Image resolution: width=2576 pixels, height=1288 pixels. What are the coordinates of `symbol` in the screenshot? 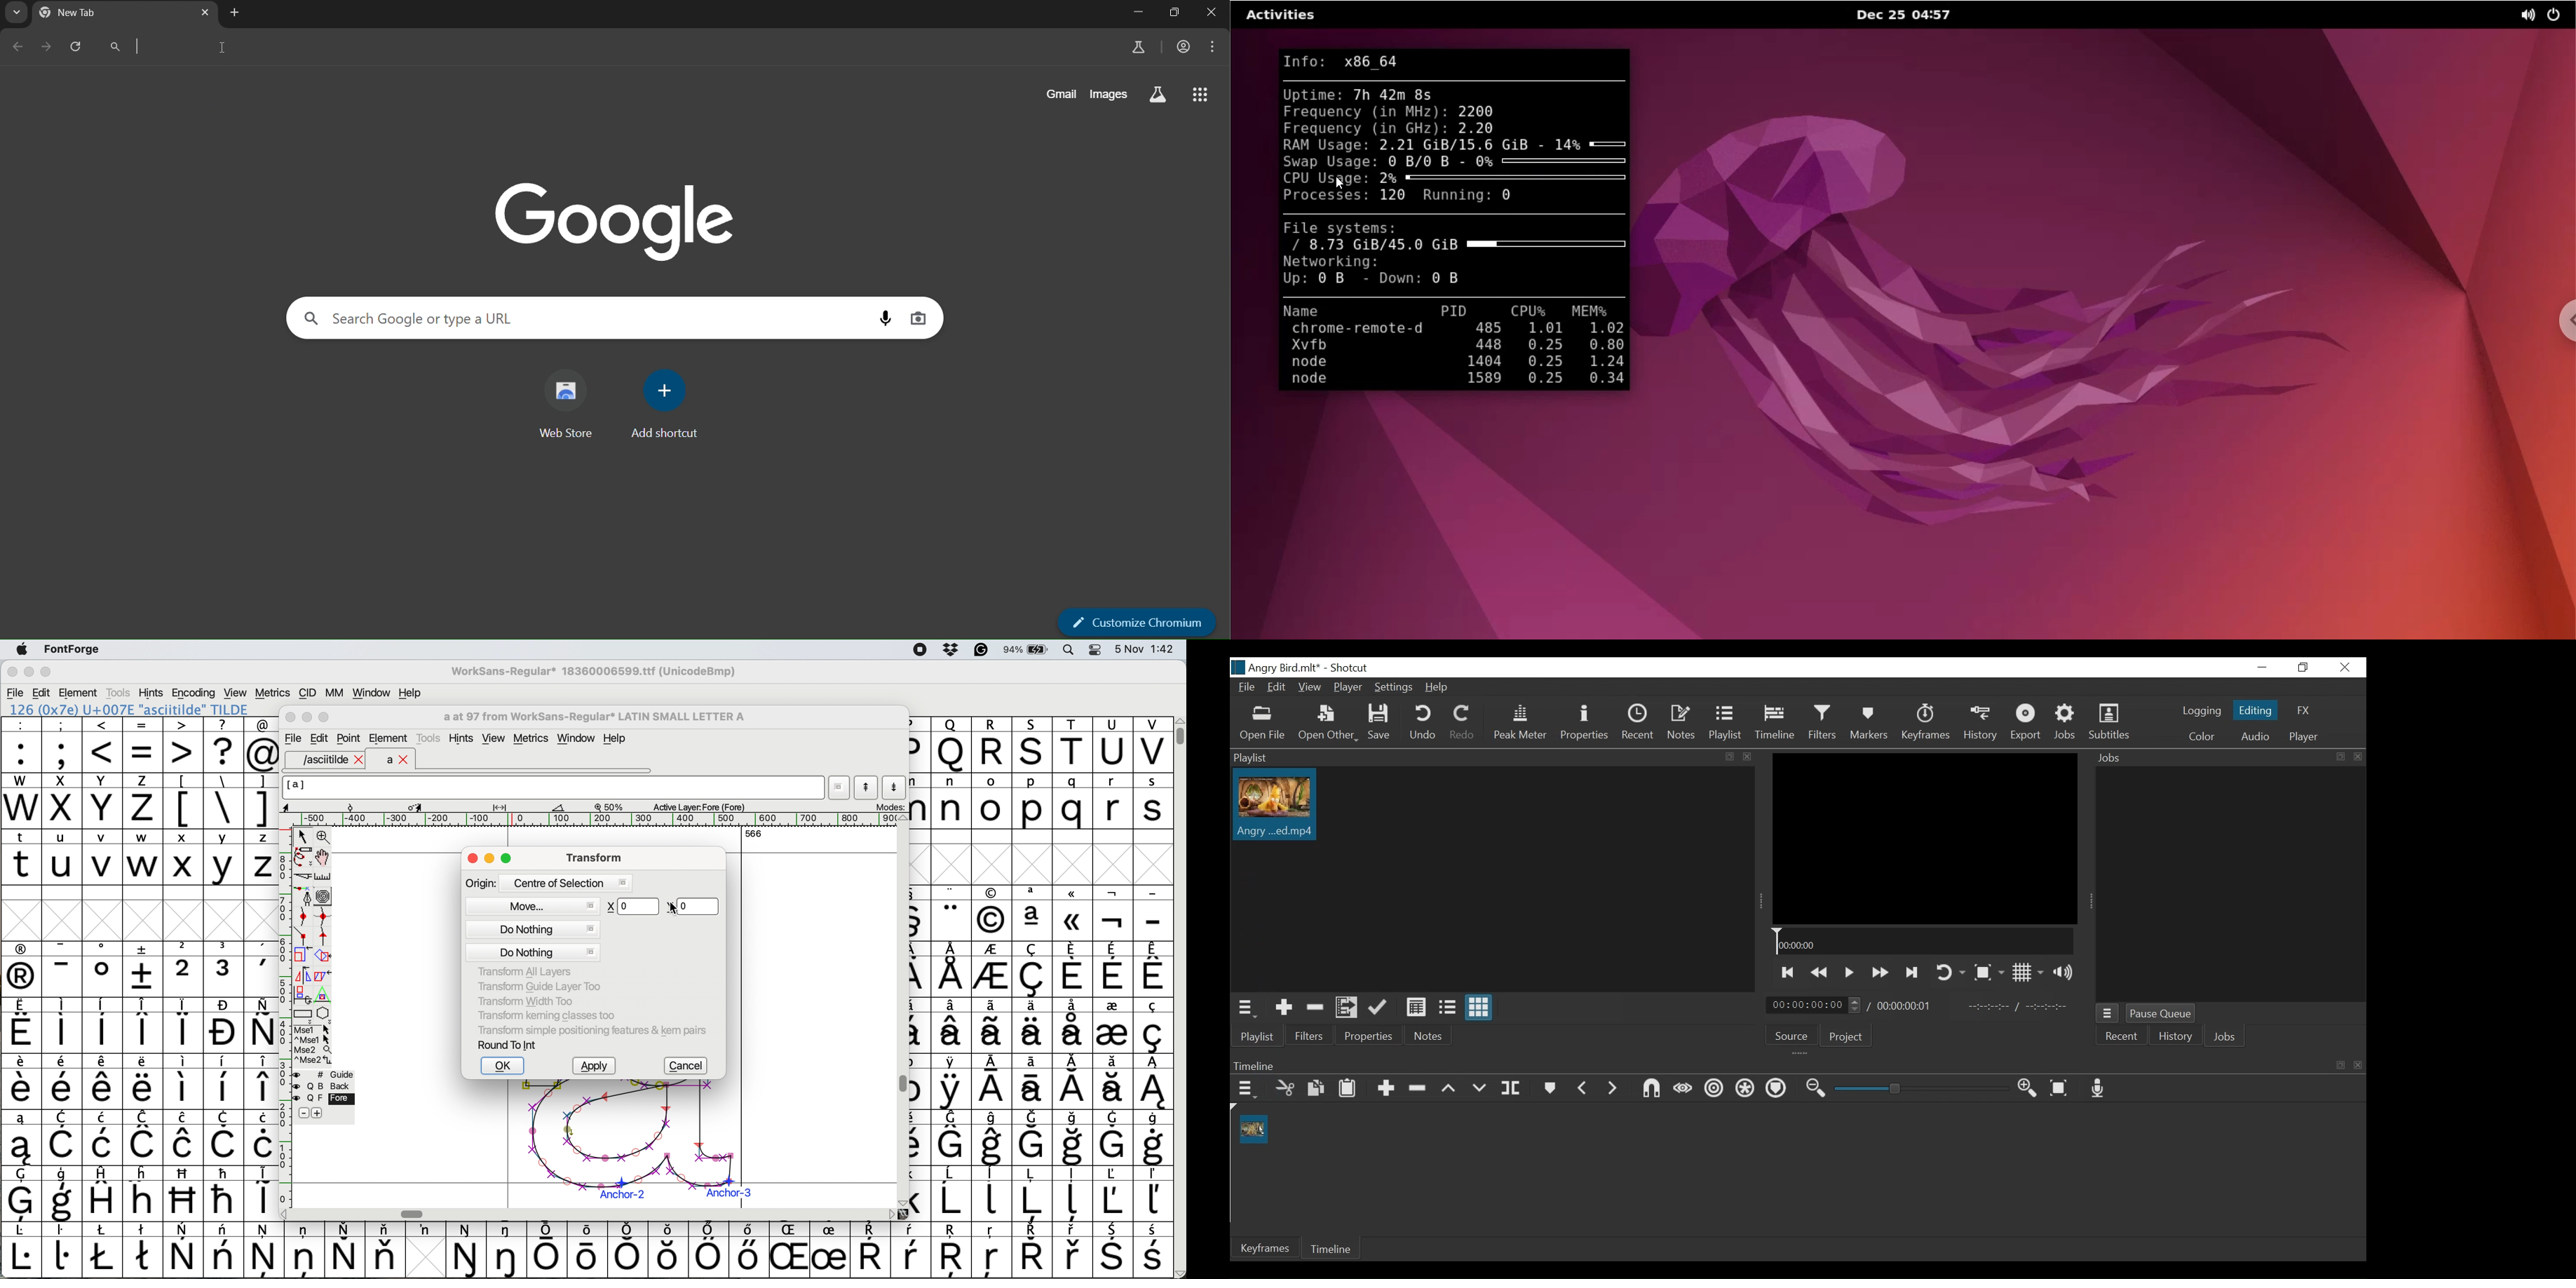 It's located at (1153, 1082).